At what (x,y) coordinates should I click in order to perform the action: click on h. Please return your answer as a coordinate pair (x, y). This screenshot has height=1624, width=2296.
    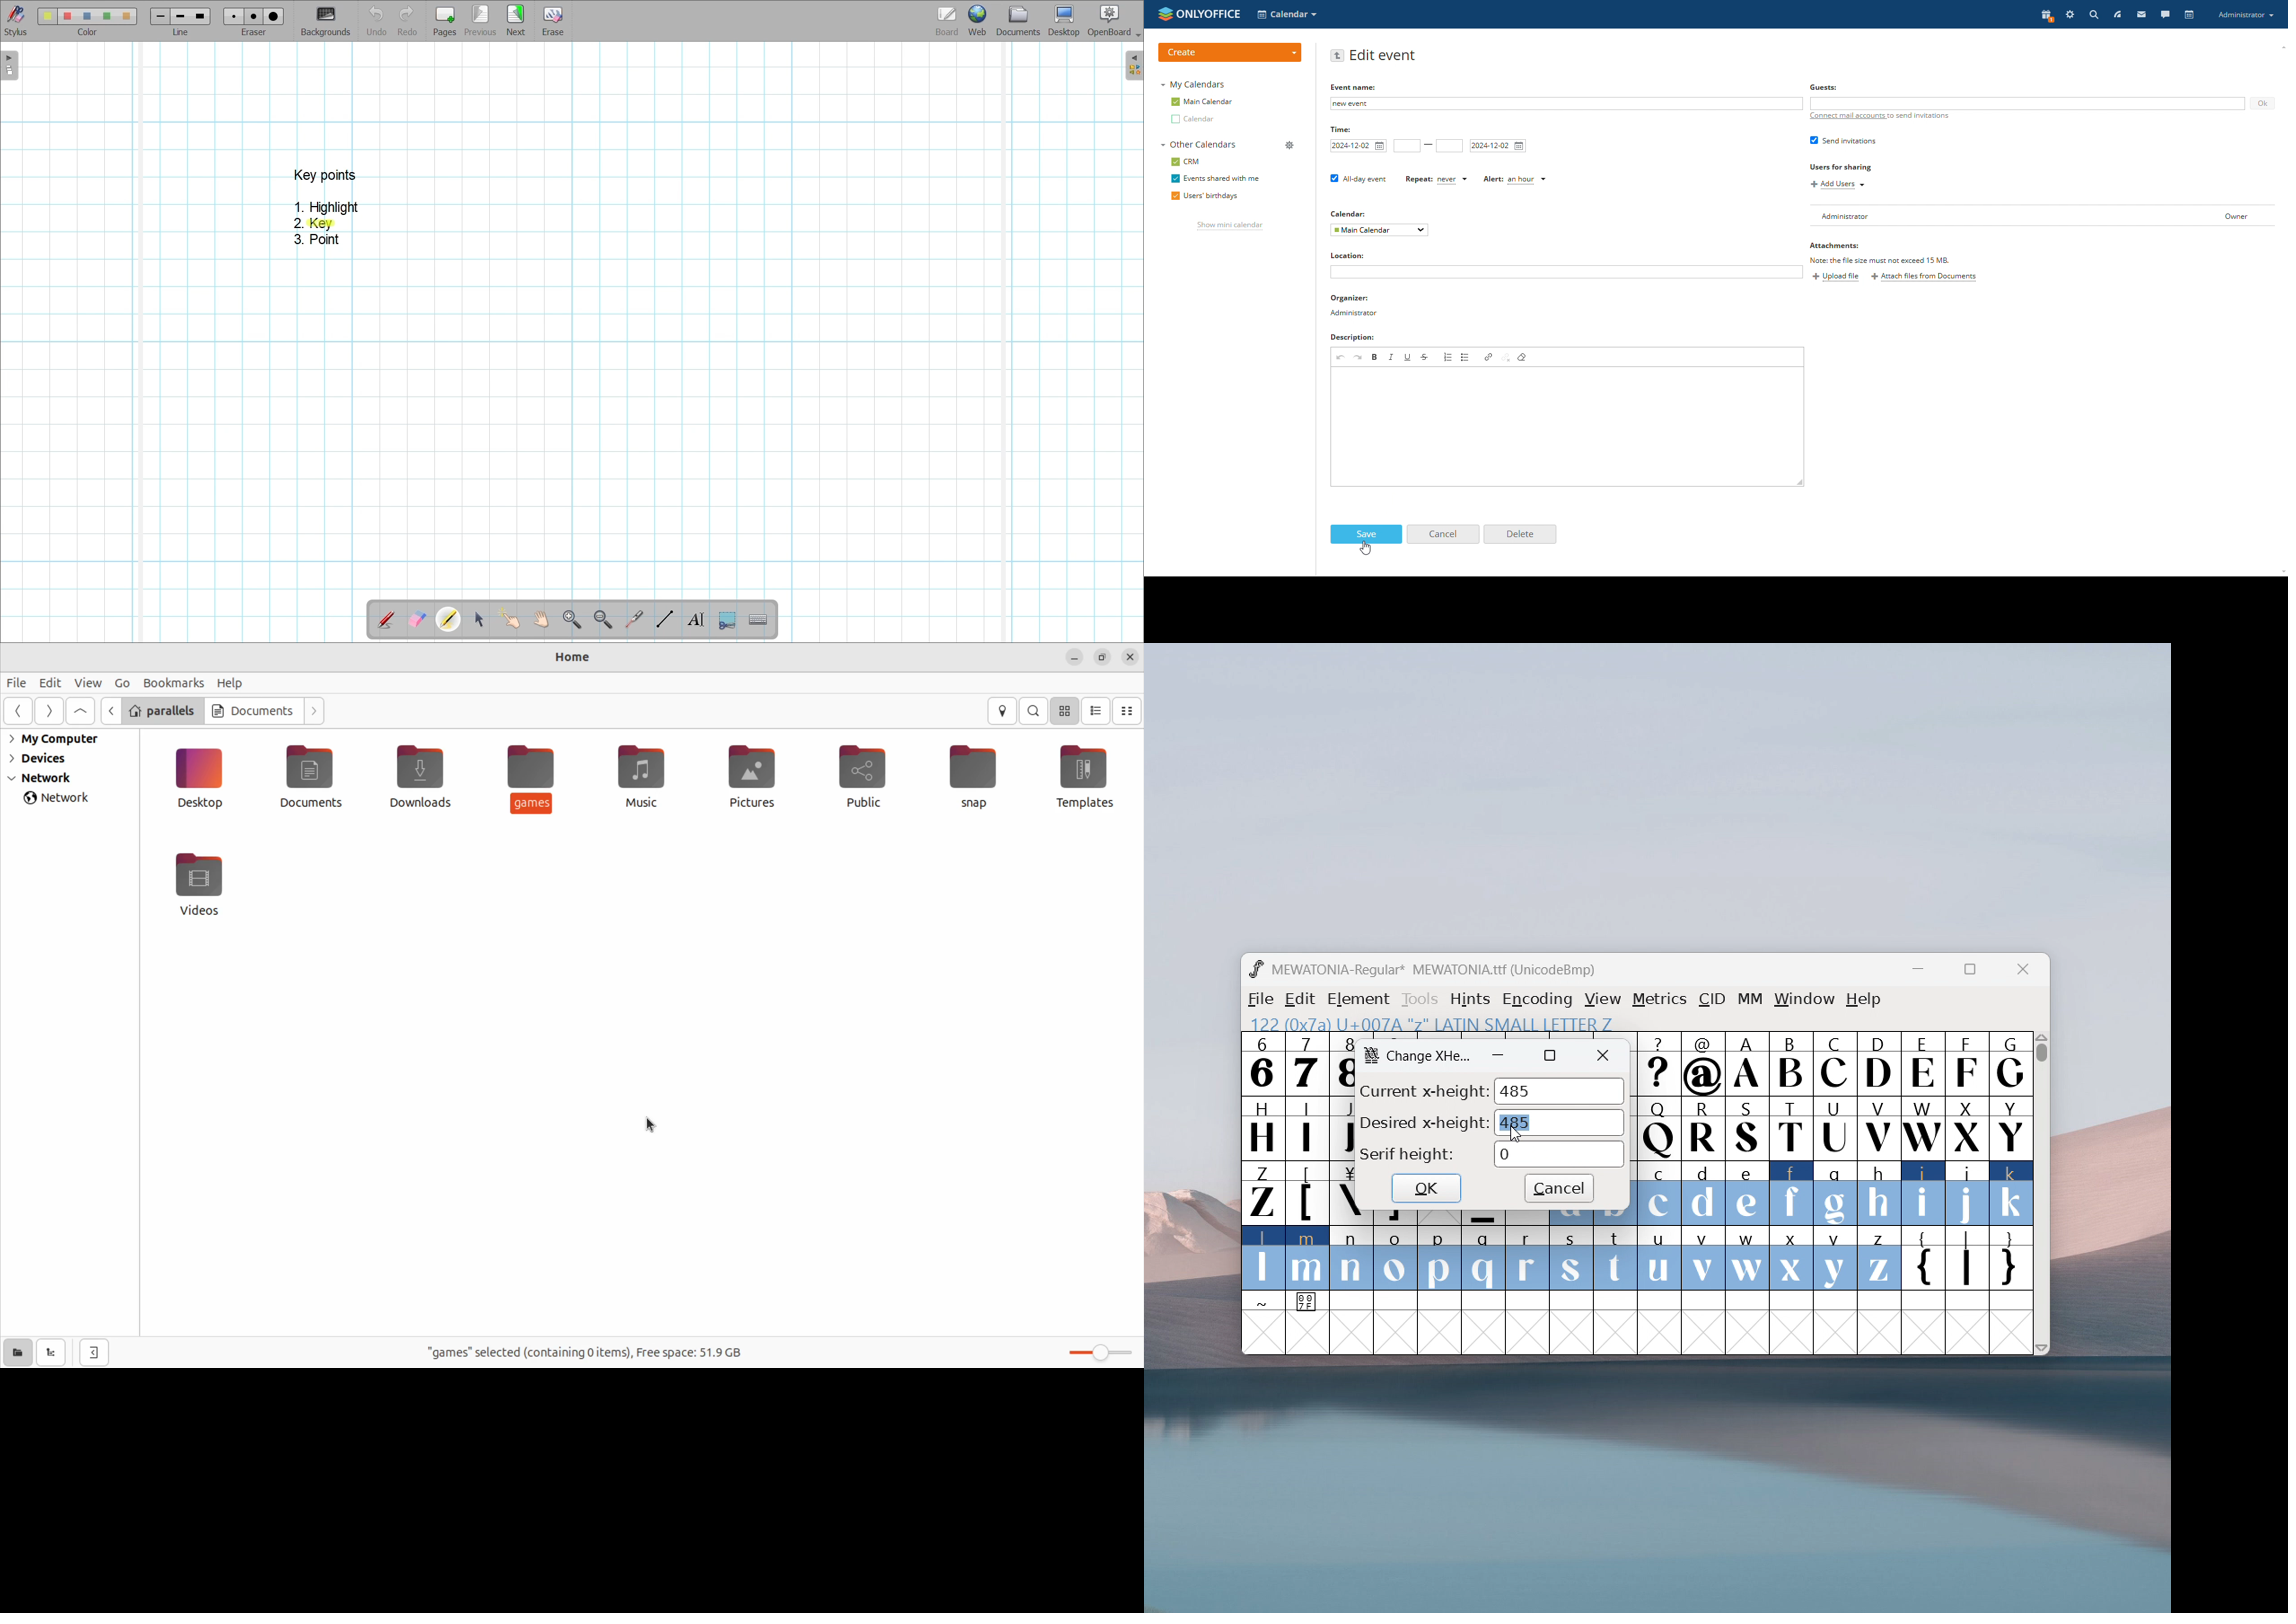
    Looking at the image, I should click on (1878, 1191).